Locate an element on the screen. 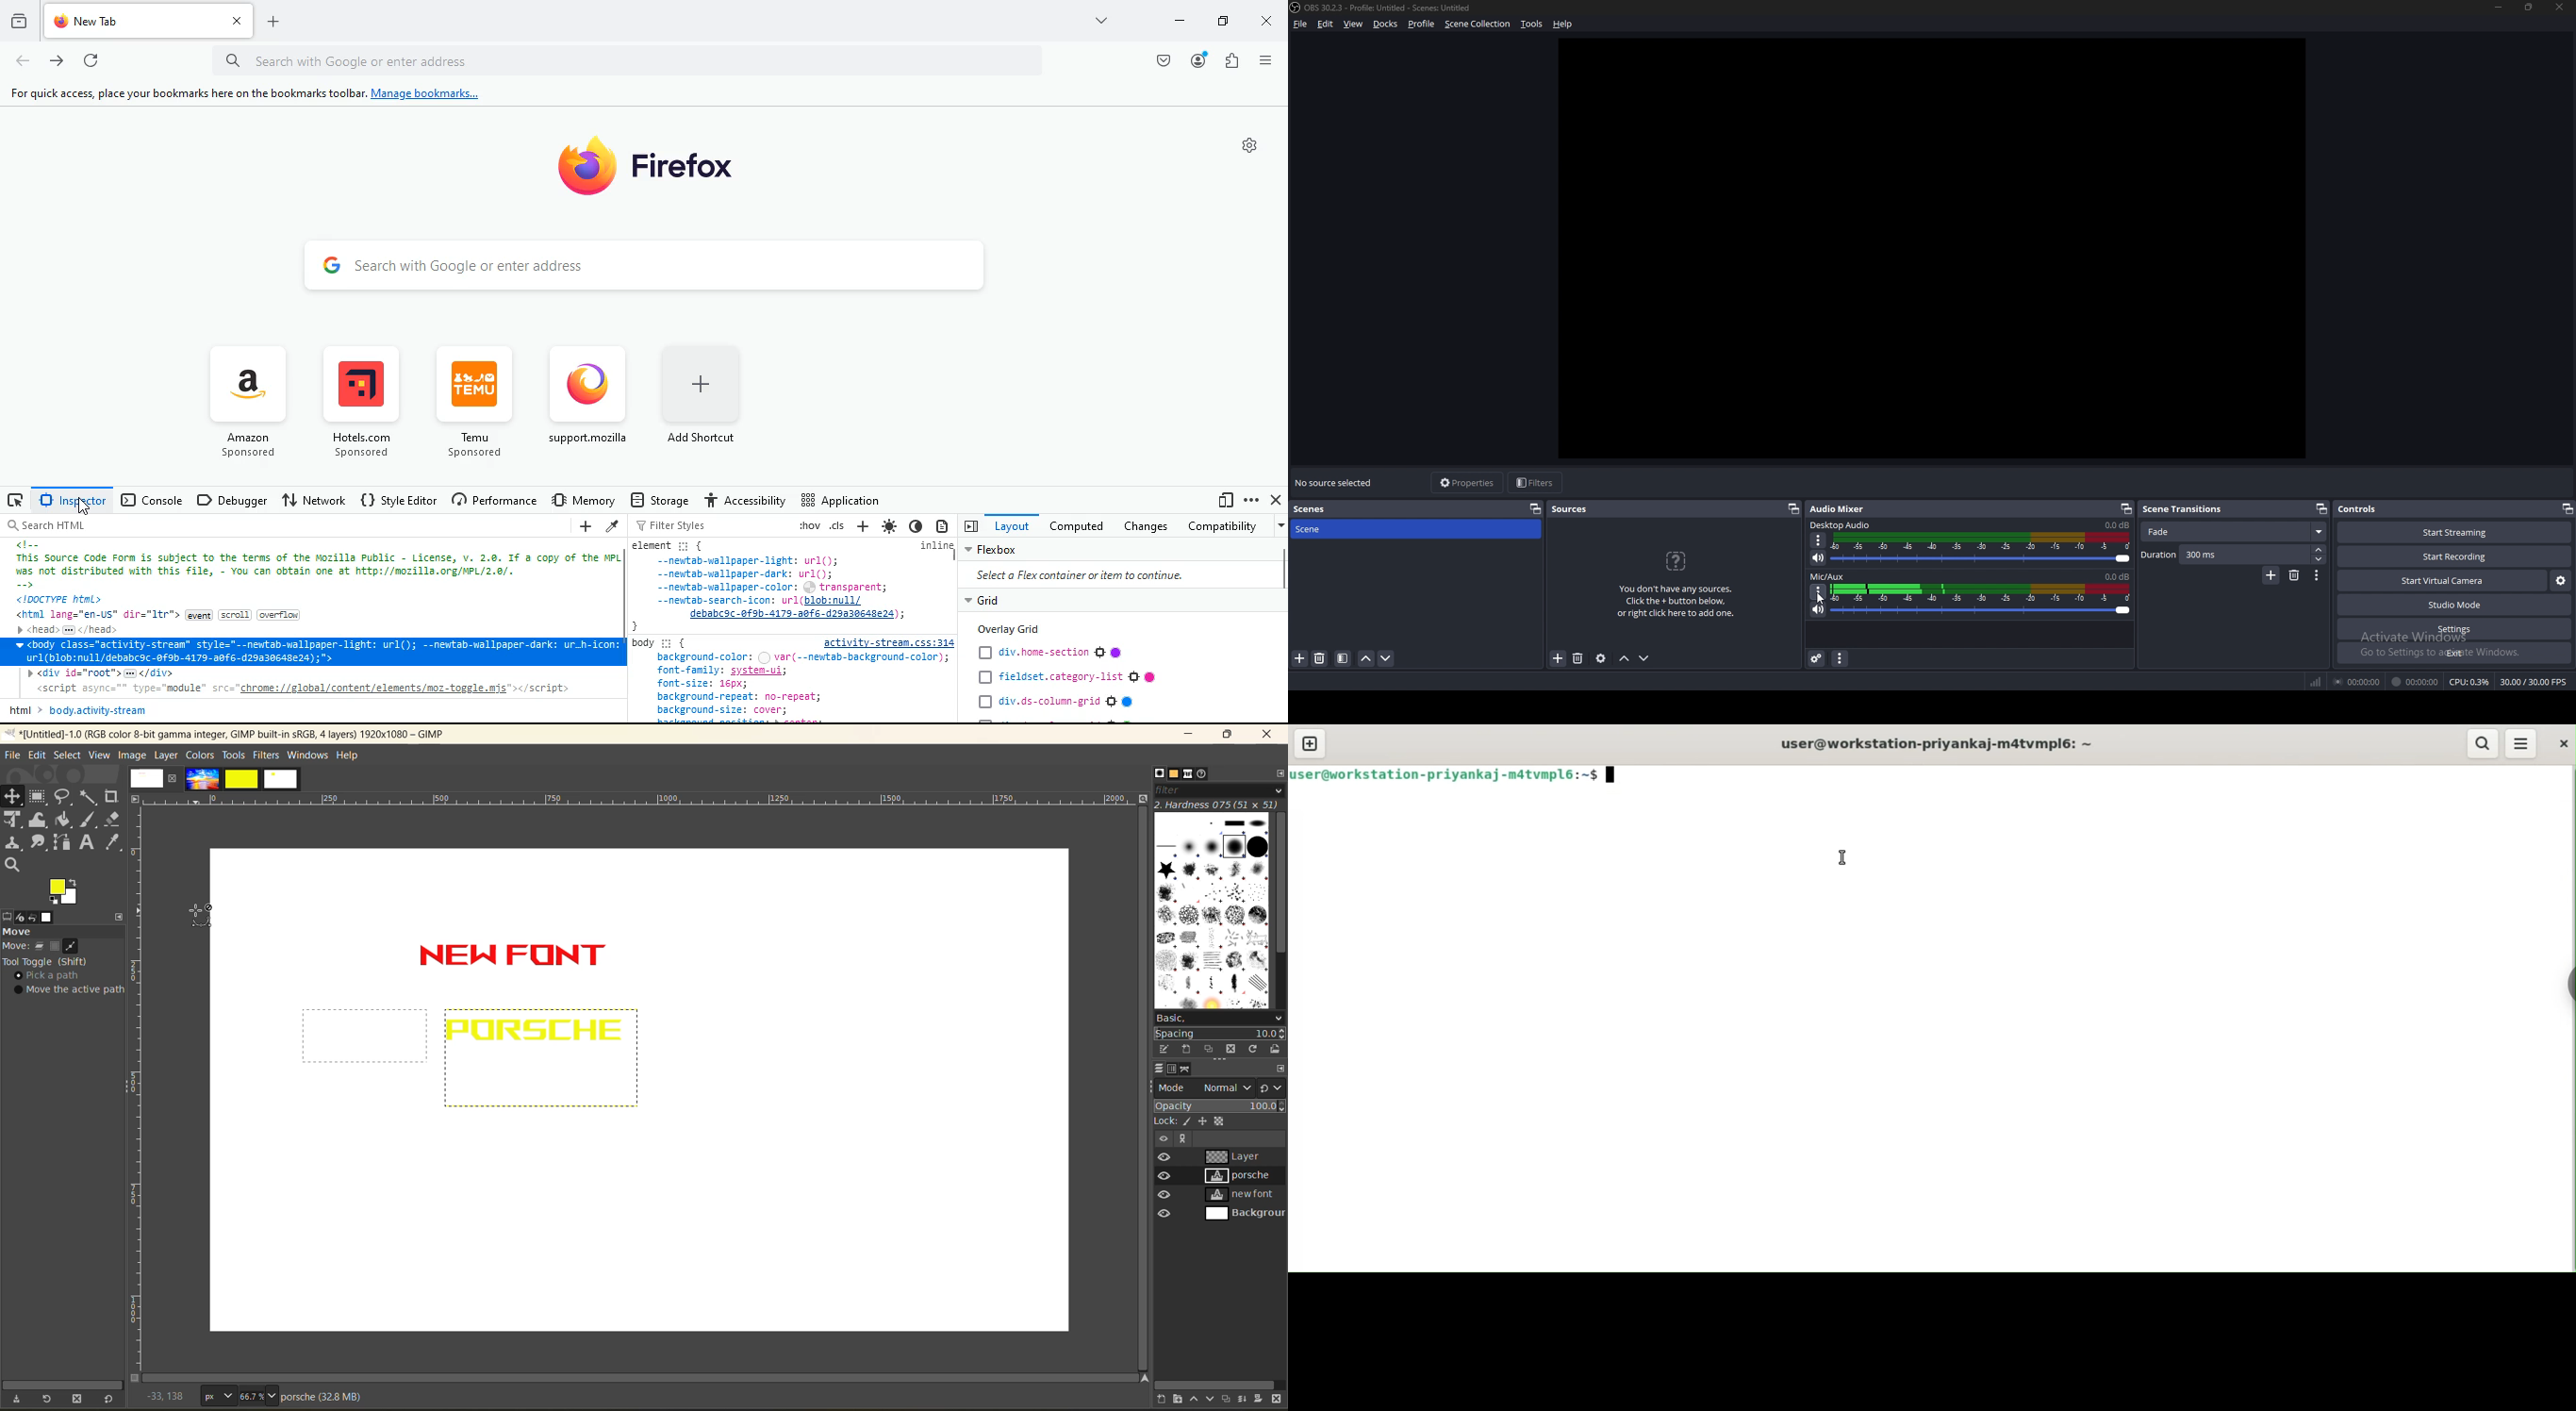 The image size is (2576, 1428). cursor is located at coordinates (1821, 599).